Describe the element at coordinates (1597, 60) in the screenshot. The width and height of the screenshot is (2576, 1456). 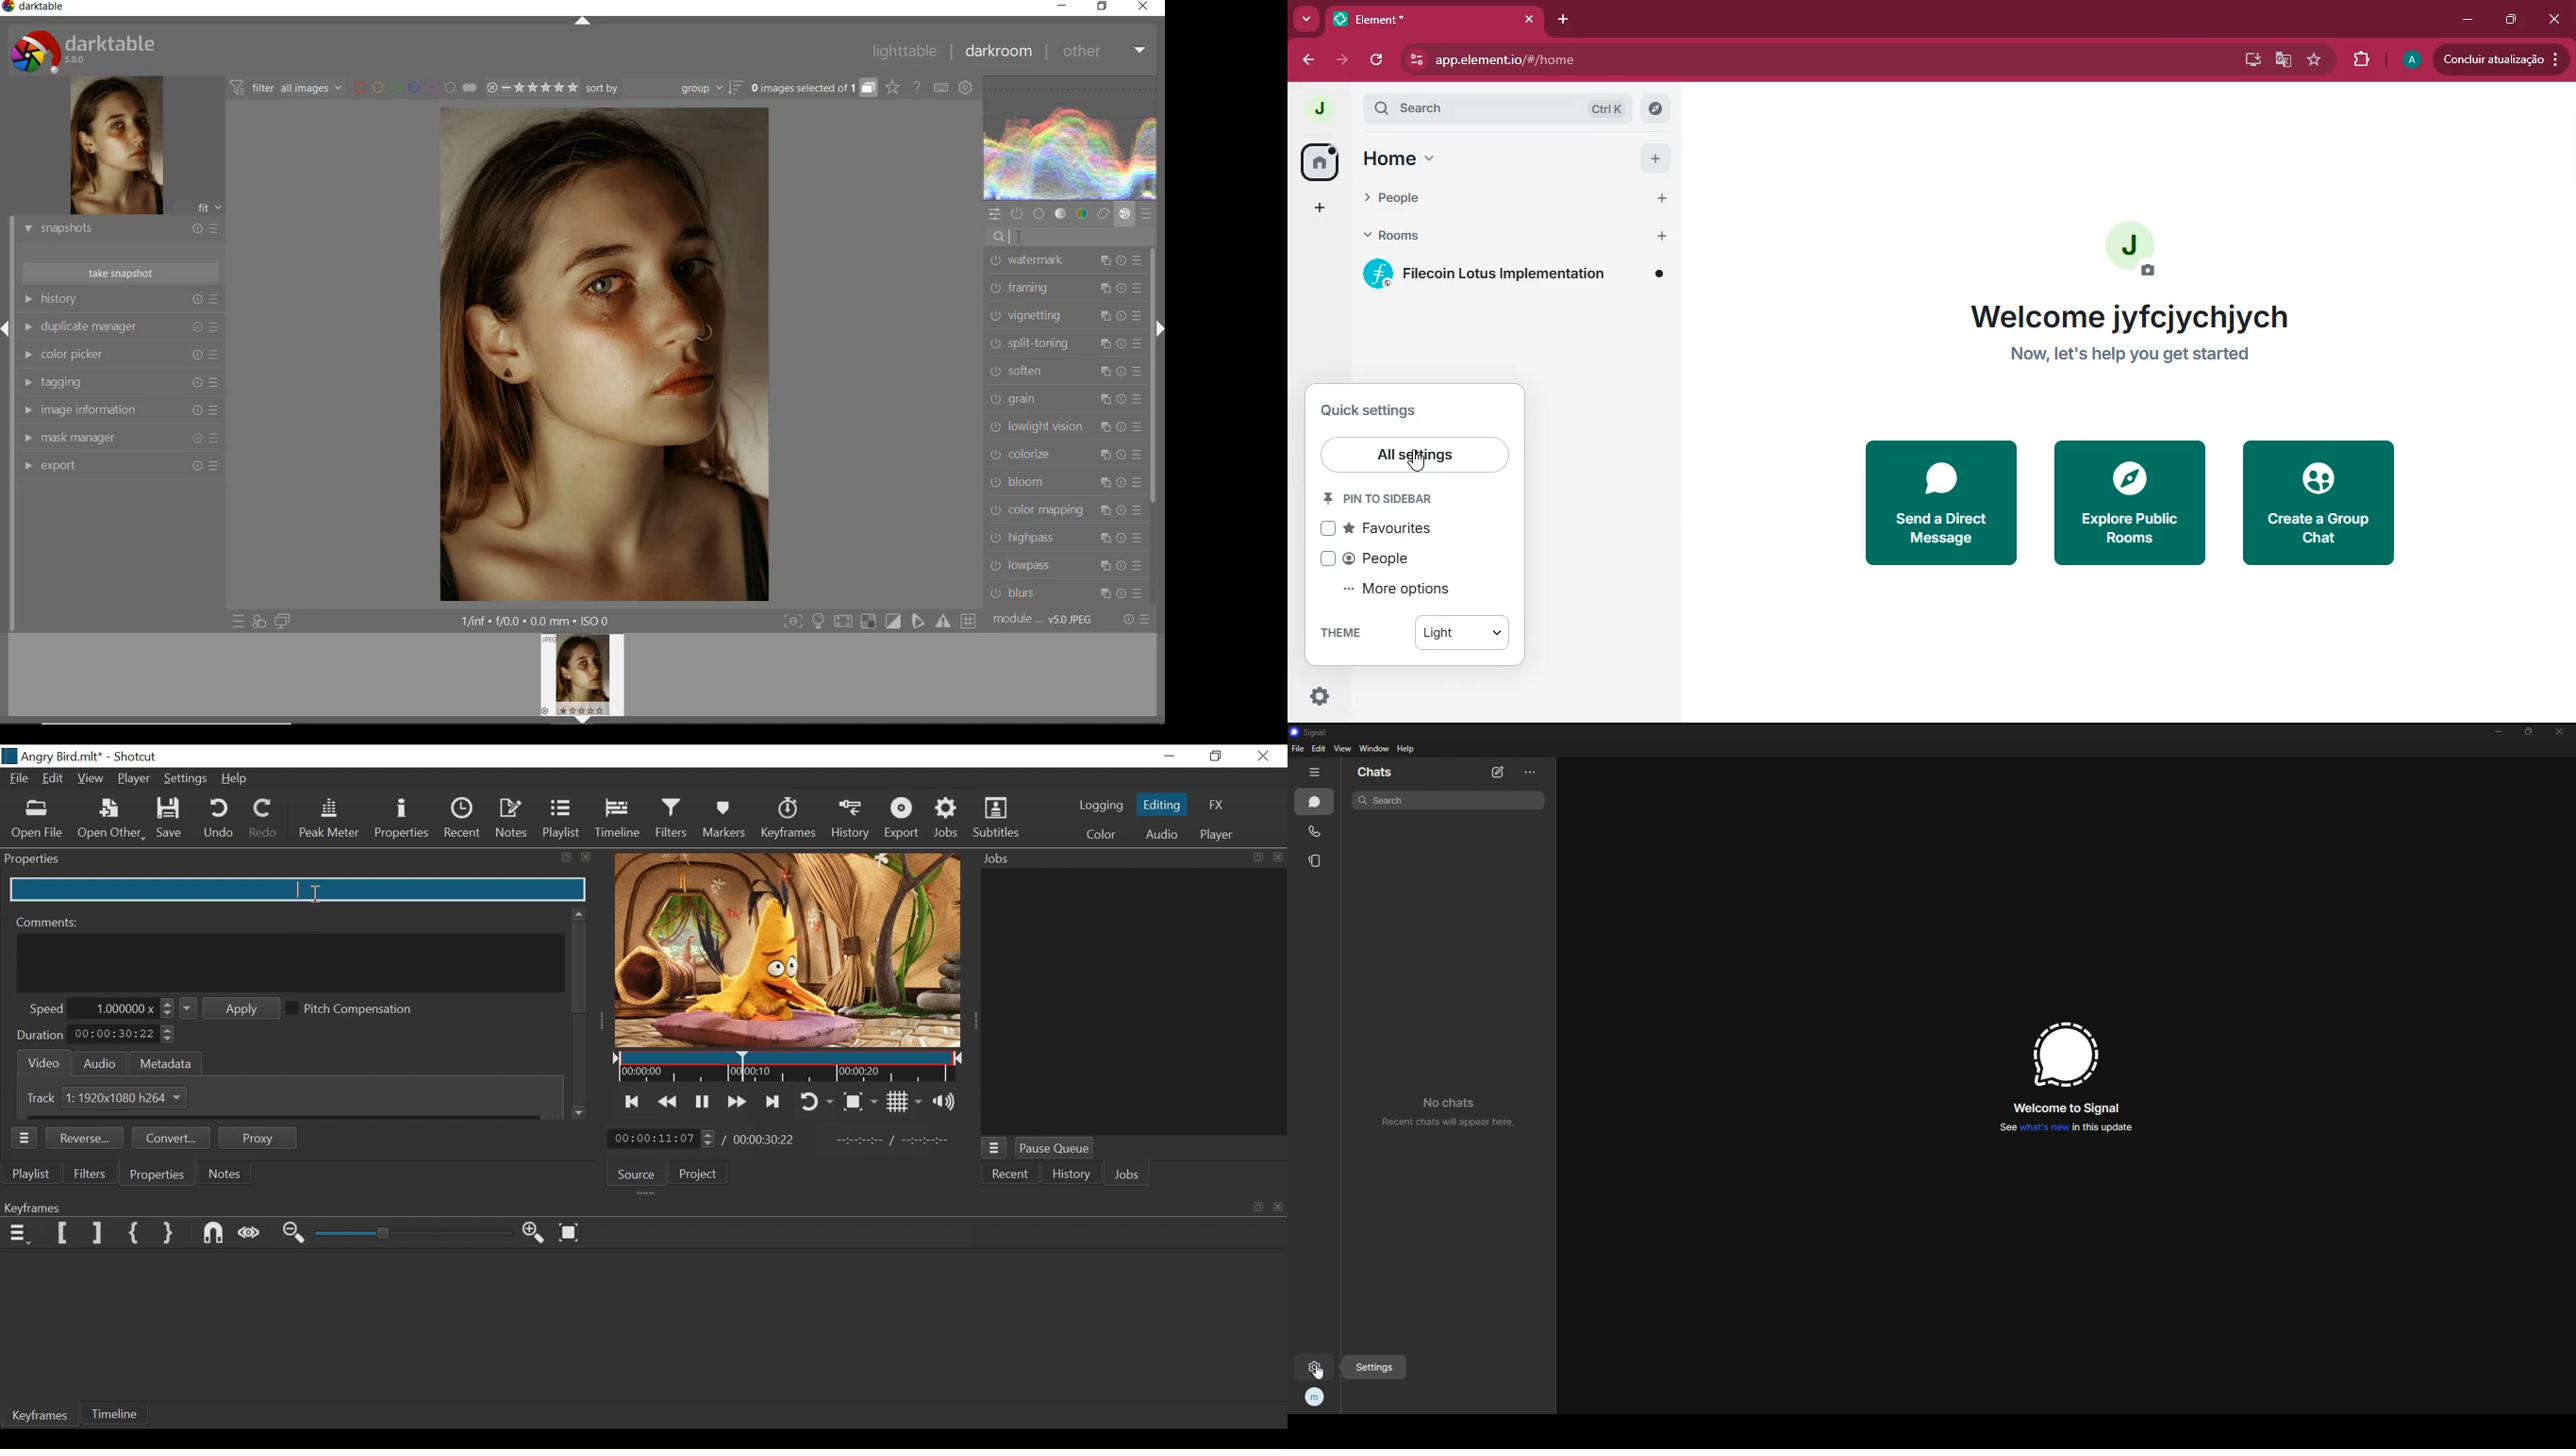
I see `app.element.io/#/home` at that location.